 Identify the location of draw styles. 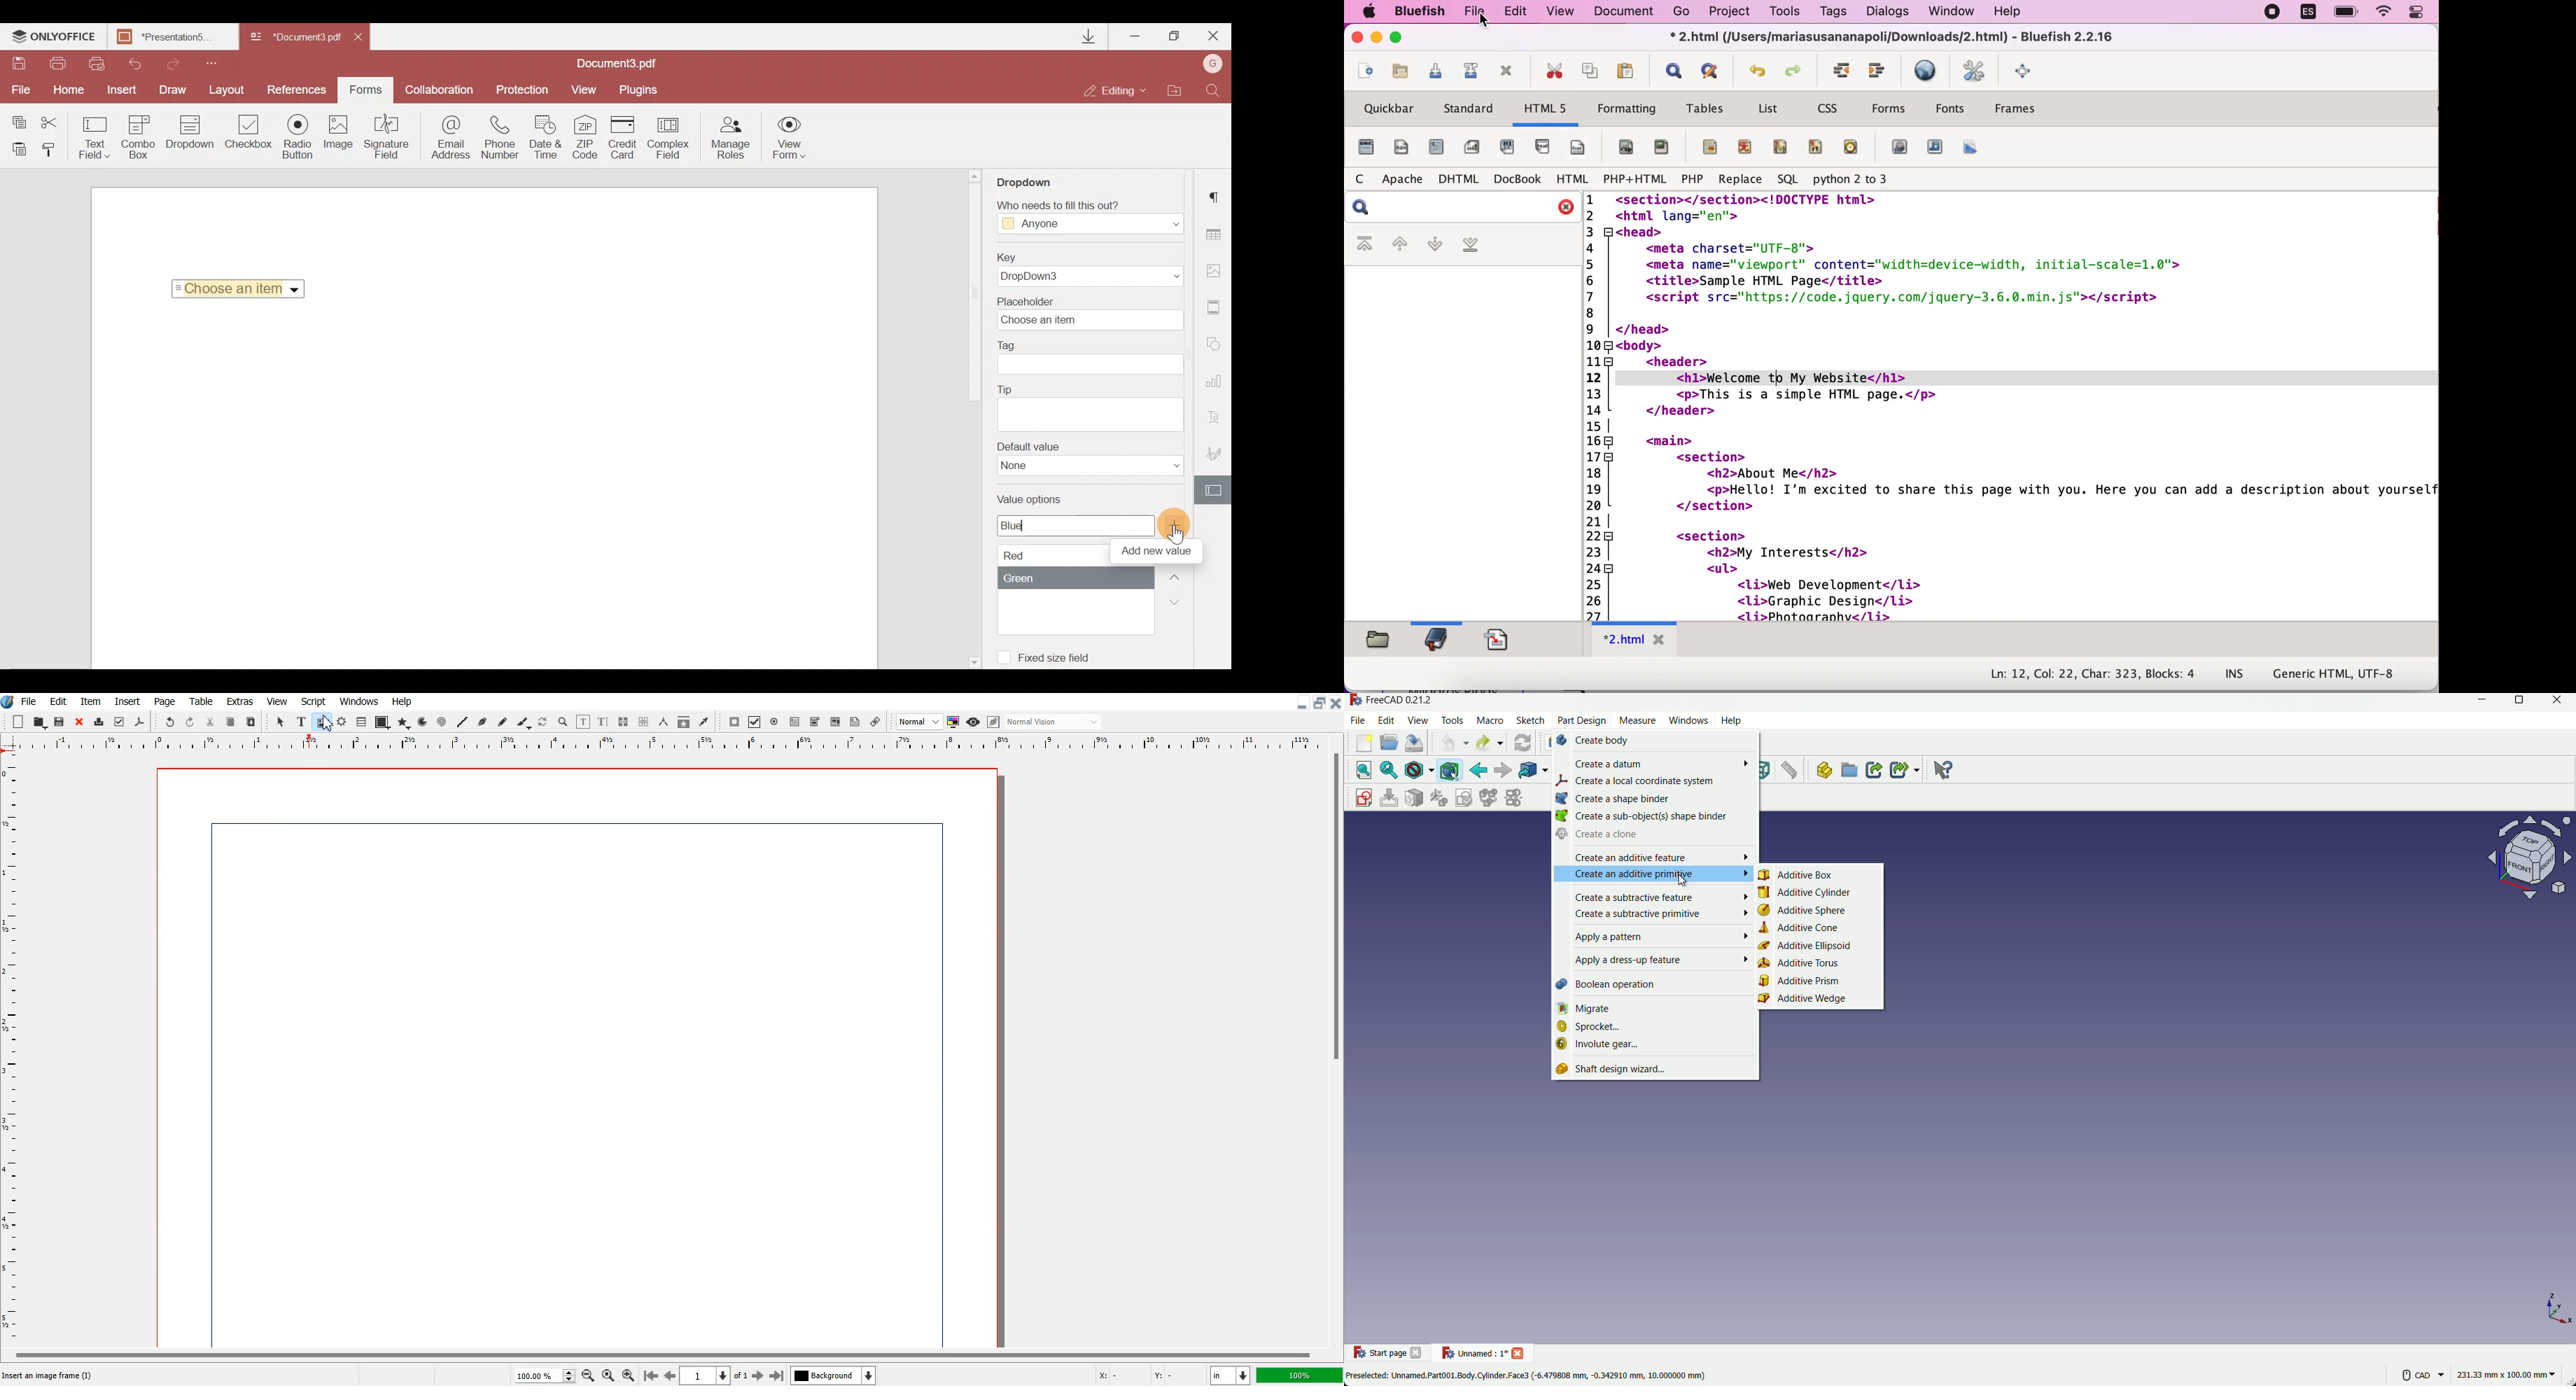
(1415, 771).